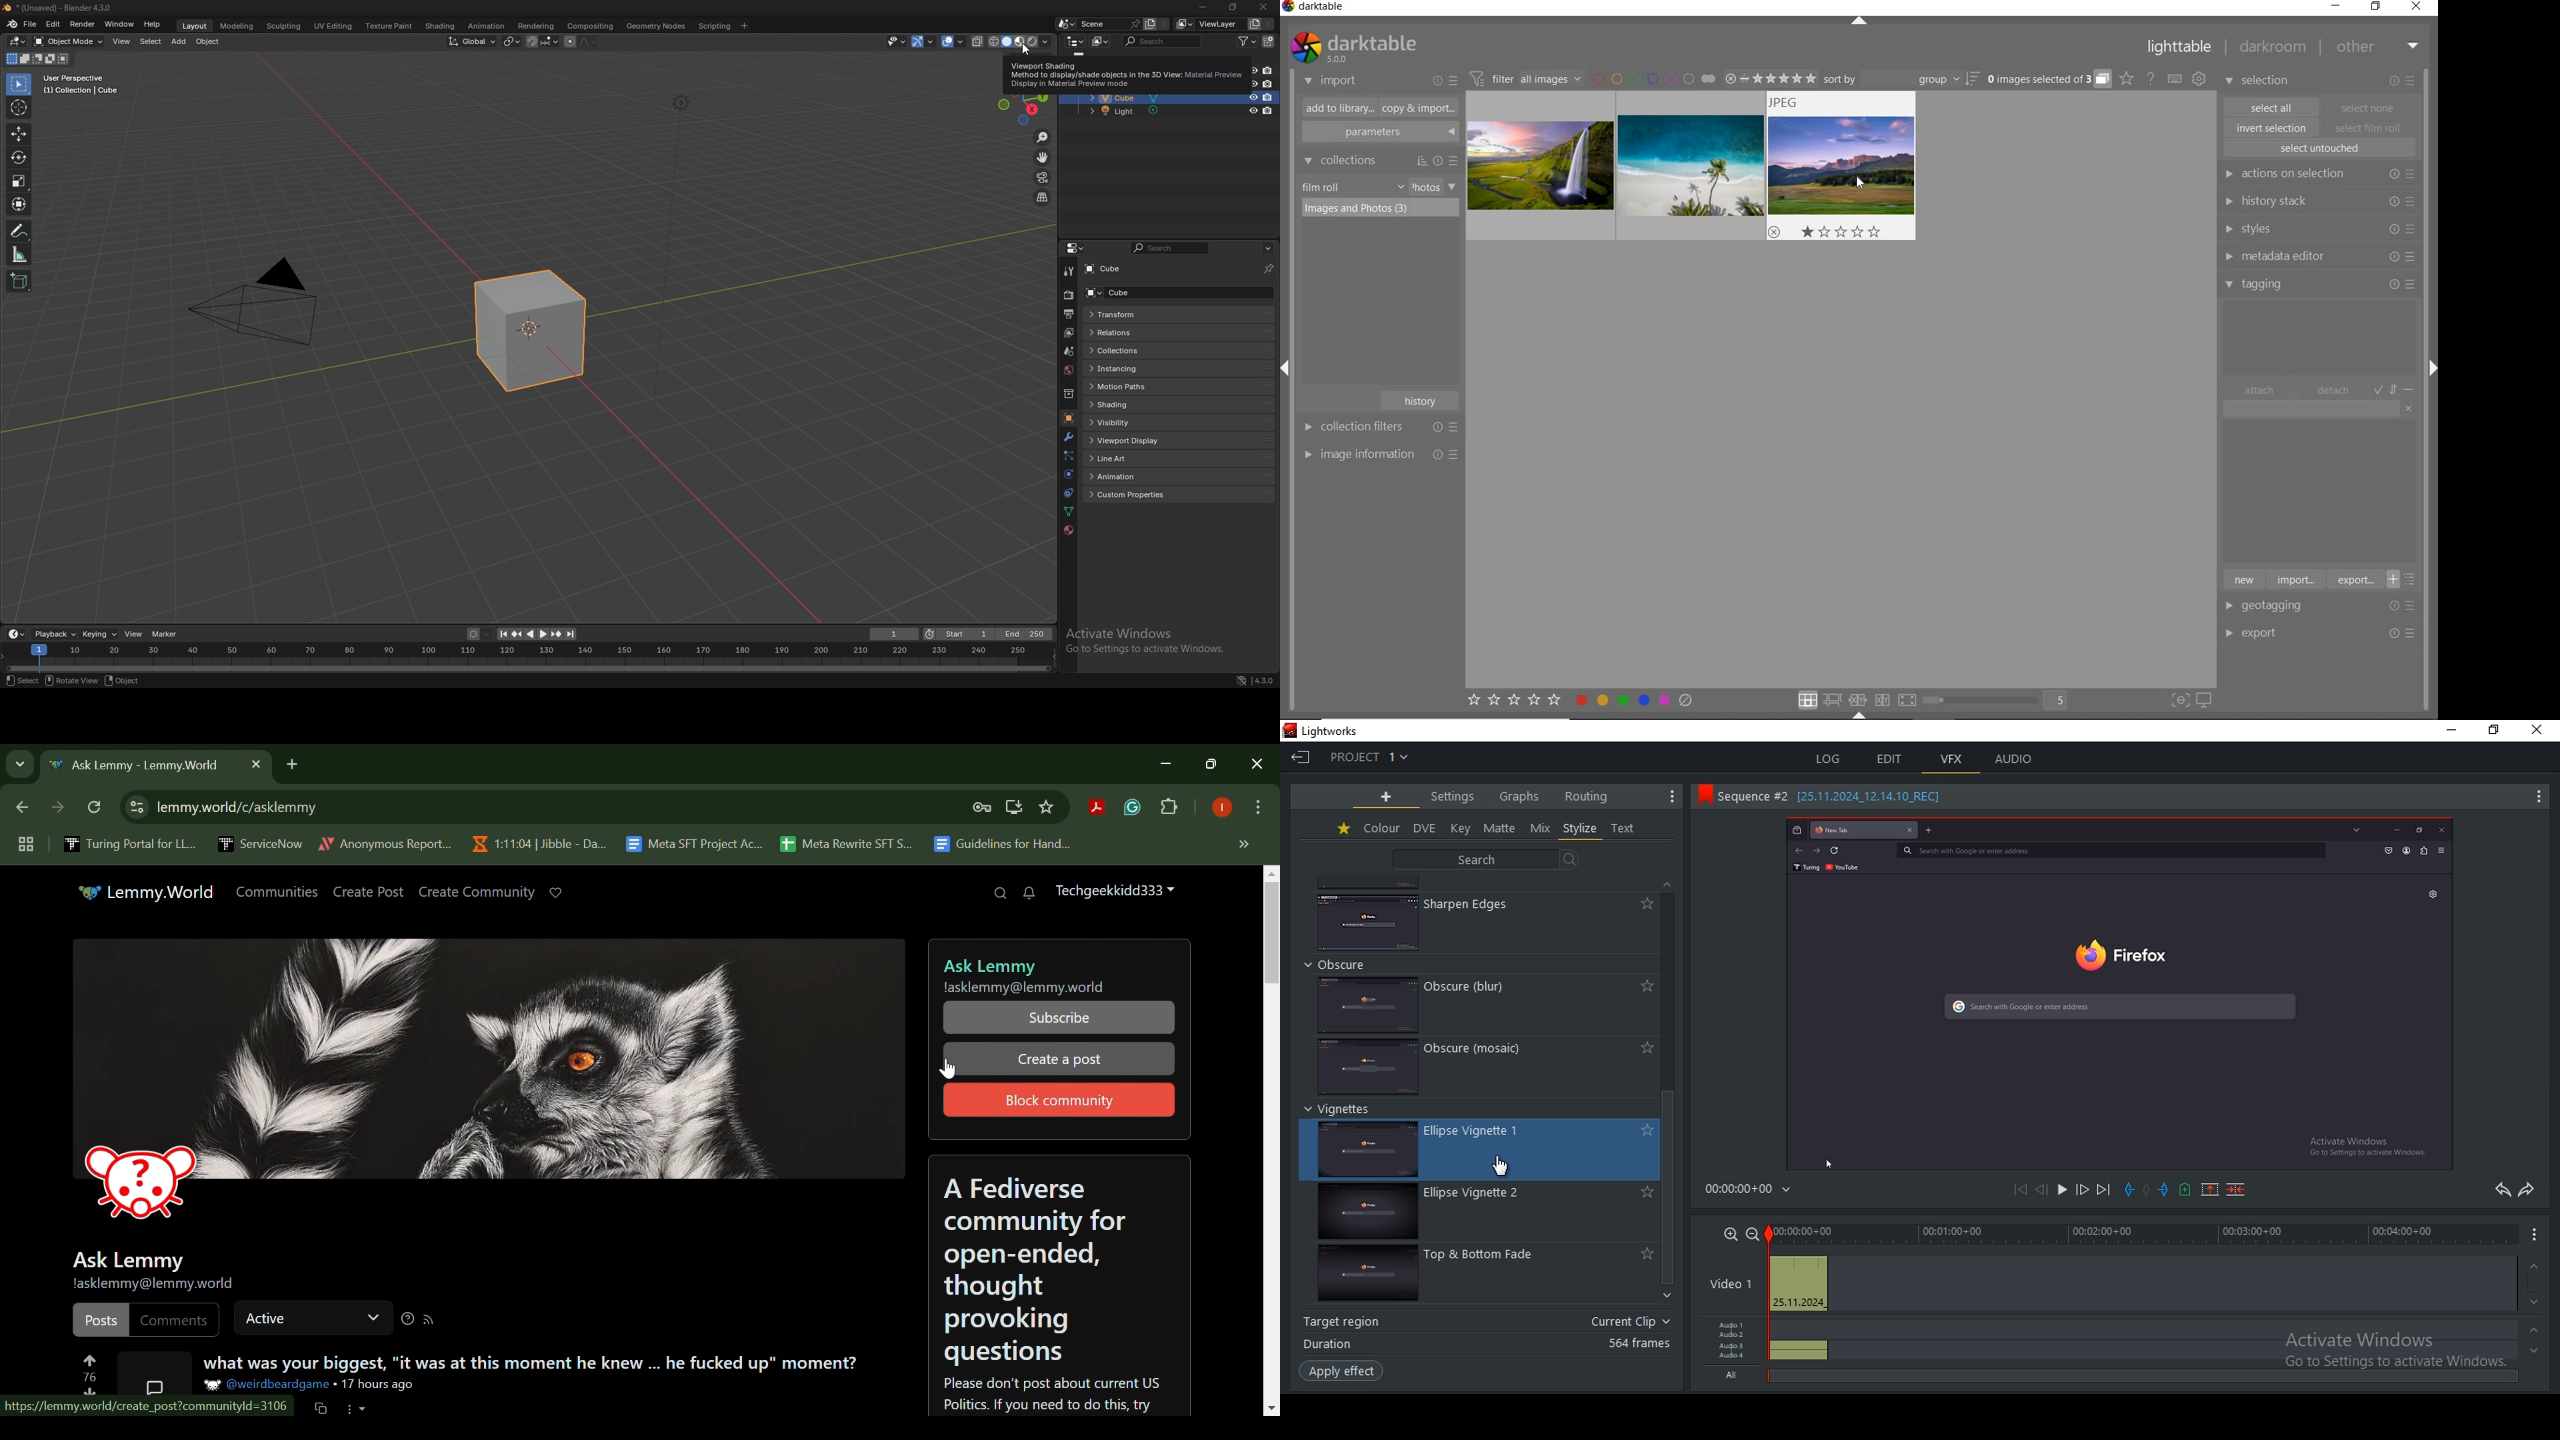 The image size is (2576, 1456). What do you see at coordinates (19, 180) in the screenshot?
I see `scale` at bounding box center [19, 180].